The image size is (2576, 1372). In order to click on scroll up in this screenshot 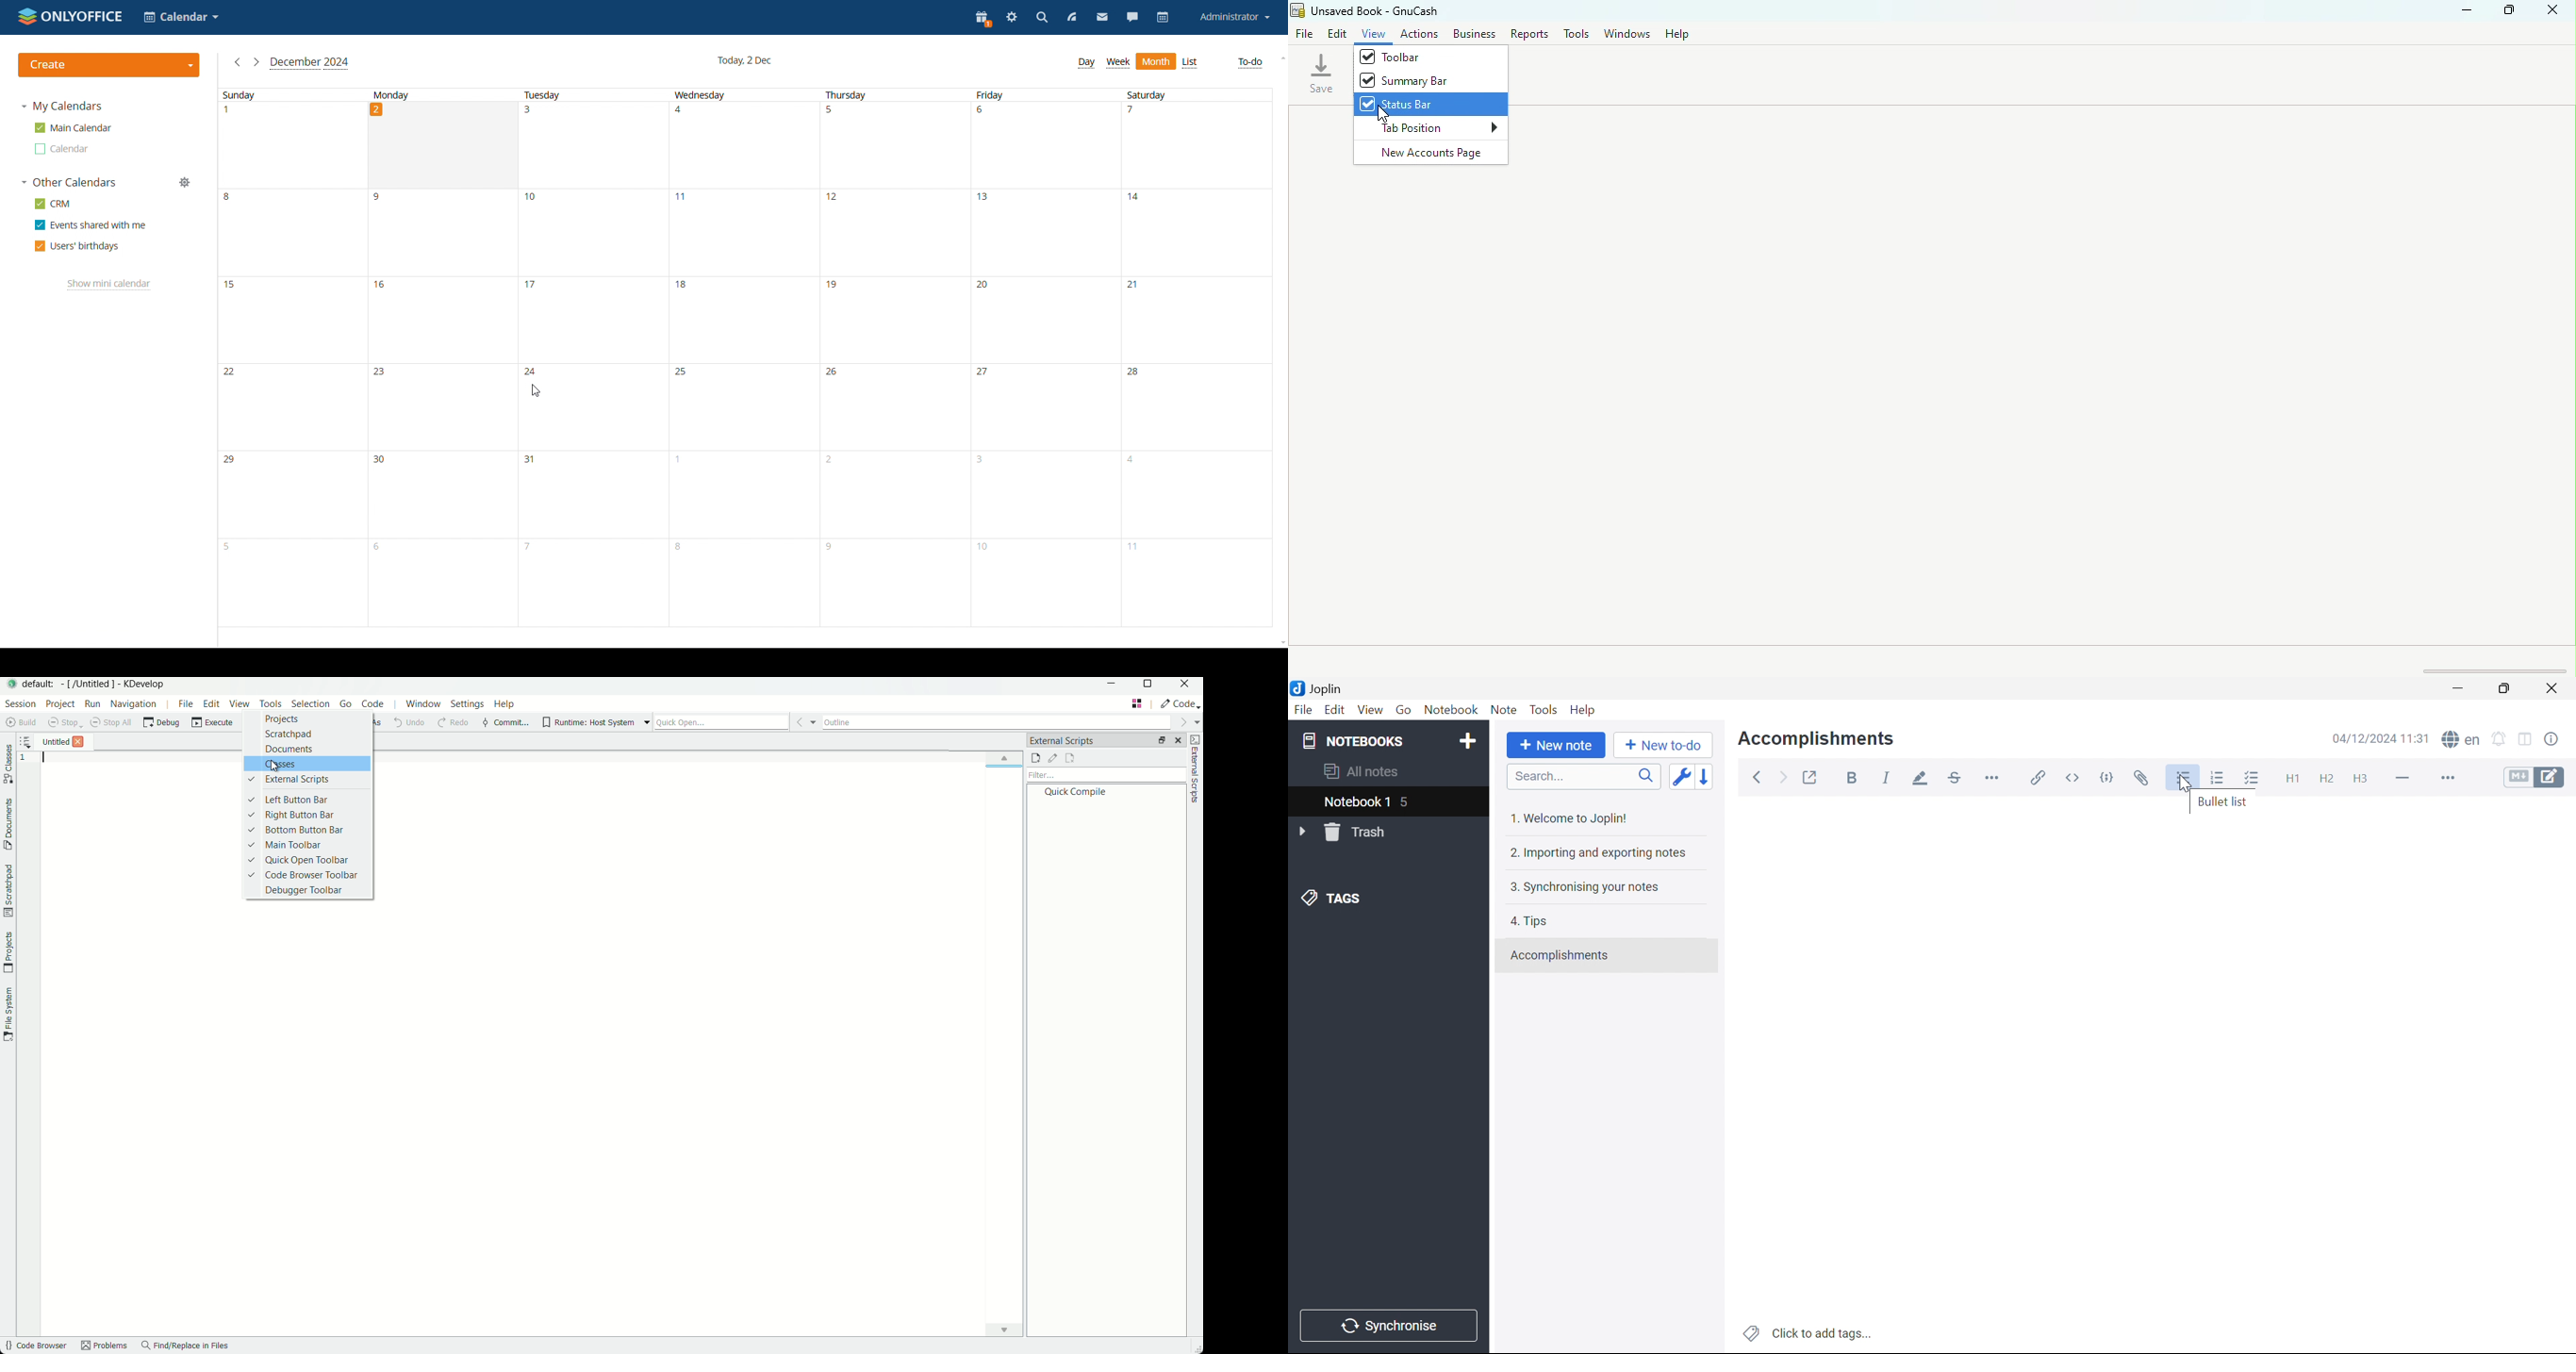, I will do `click(1280, 59)`.